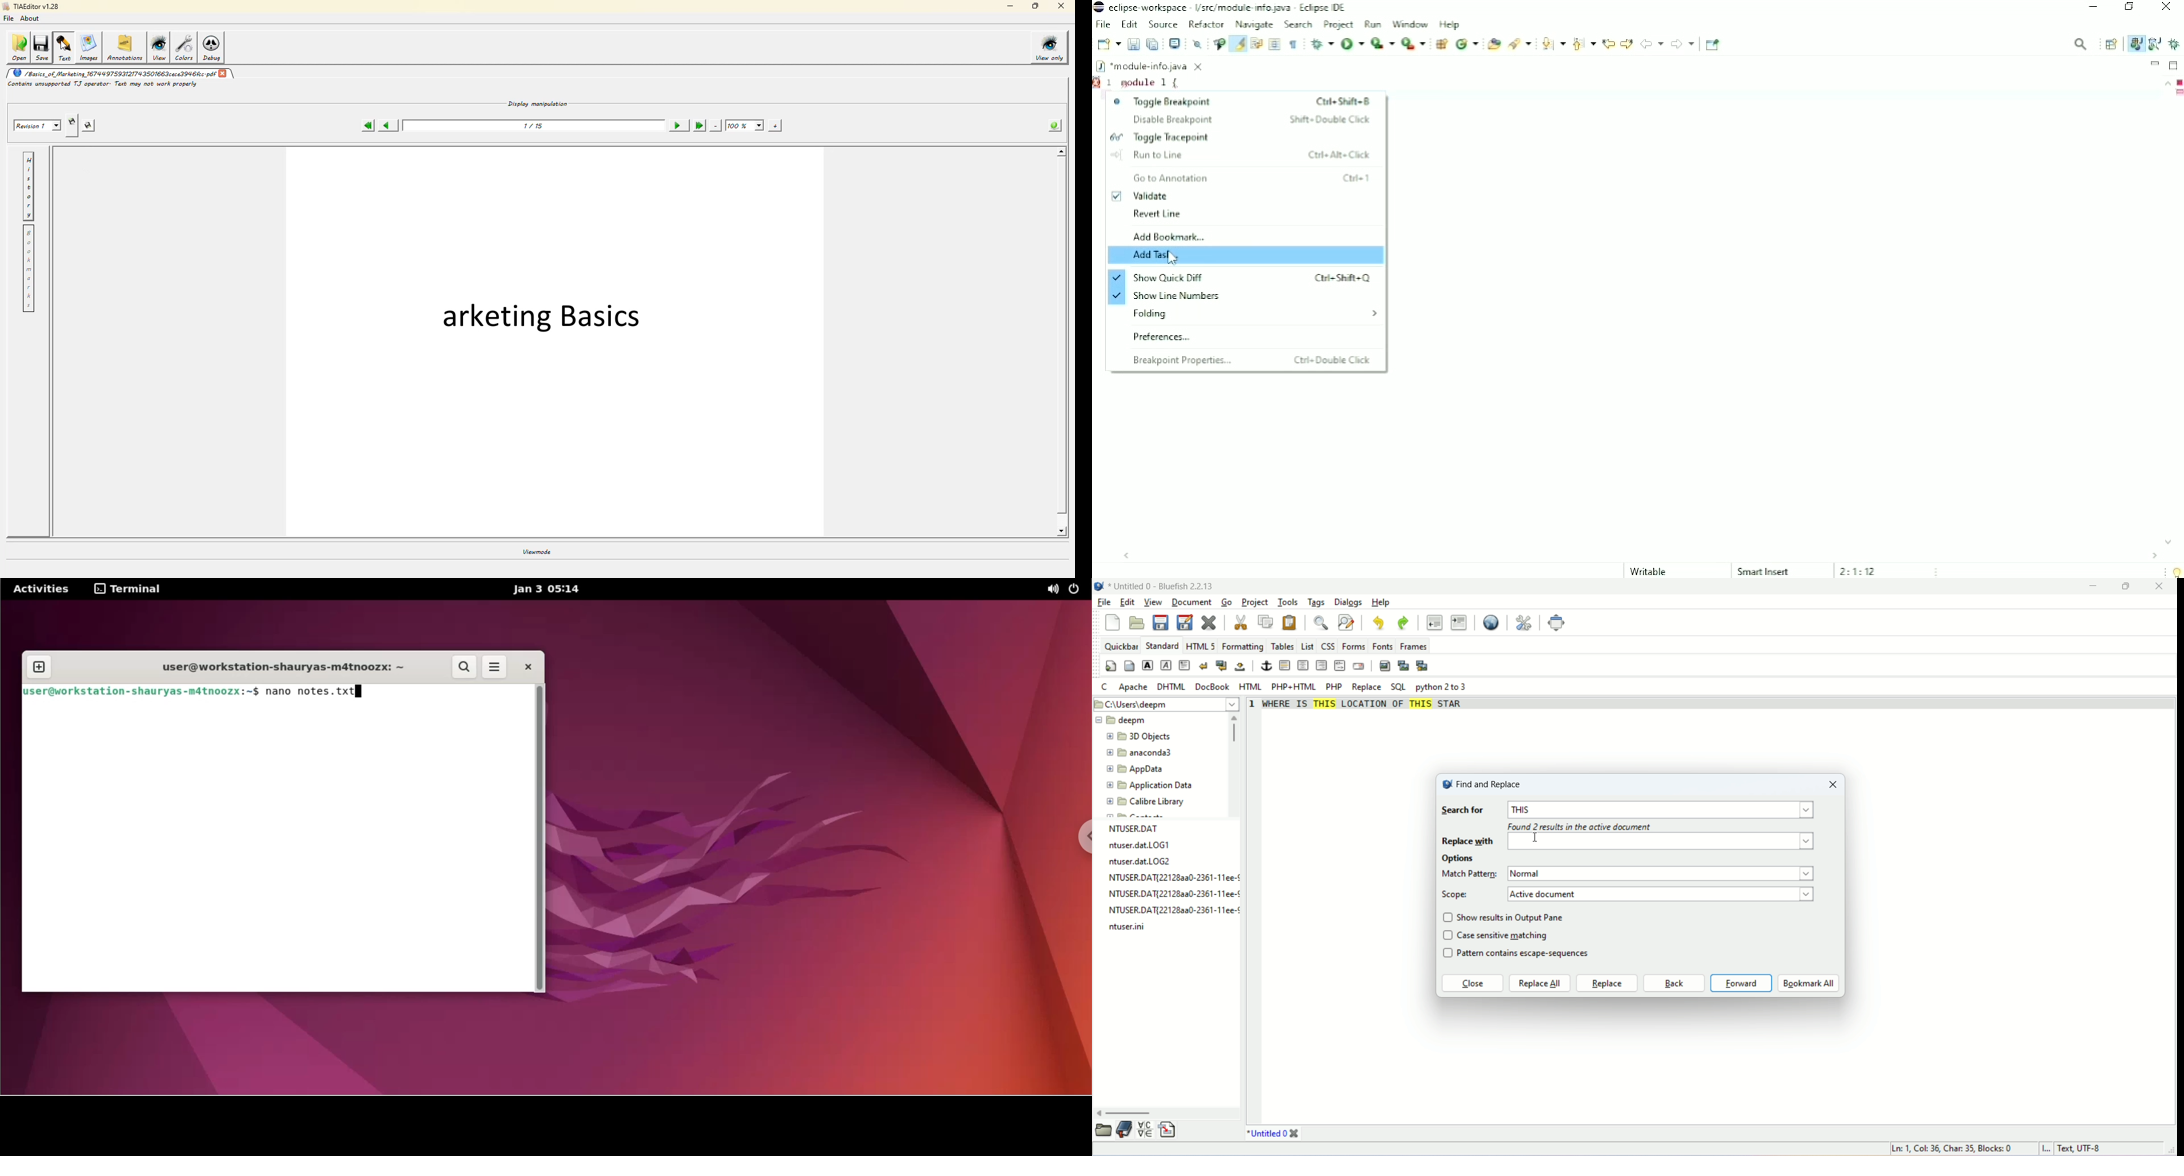  Describe the element at coordinates (2178, 82) in the screenshot. I see `Errors` at that location.